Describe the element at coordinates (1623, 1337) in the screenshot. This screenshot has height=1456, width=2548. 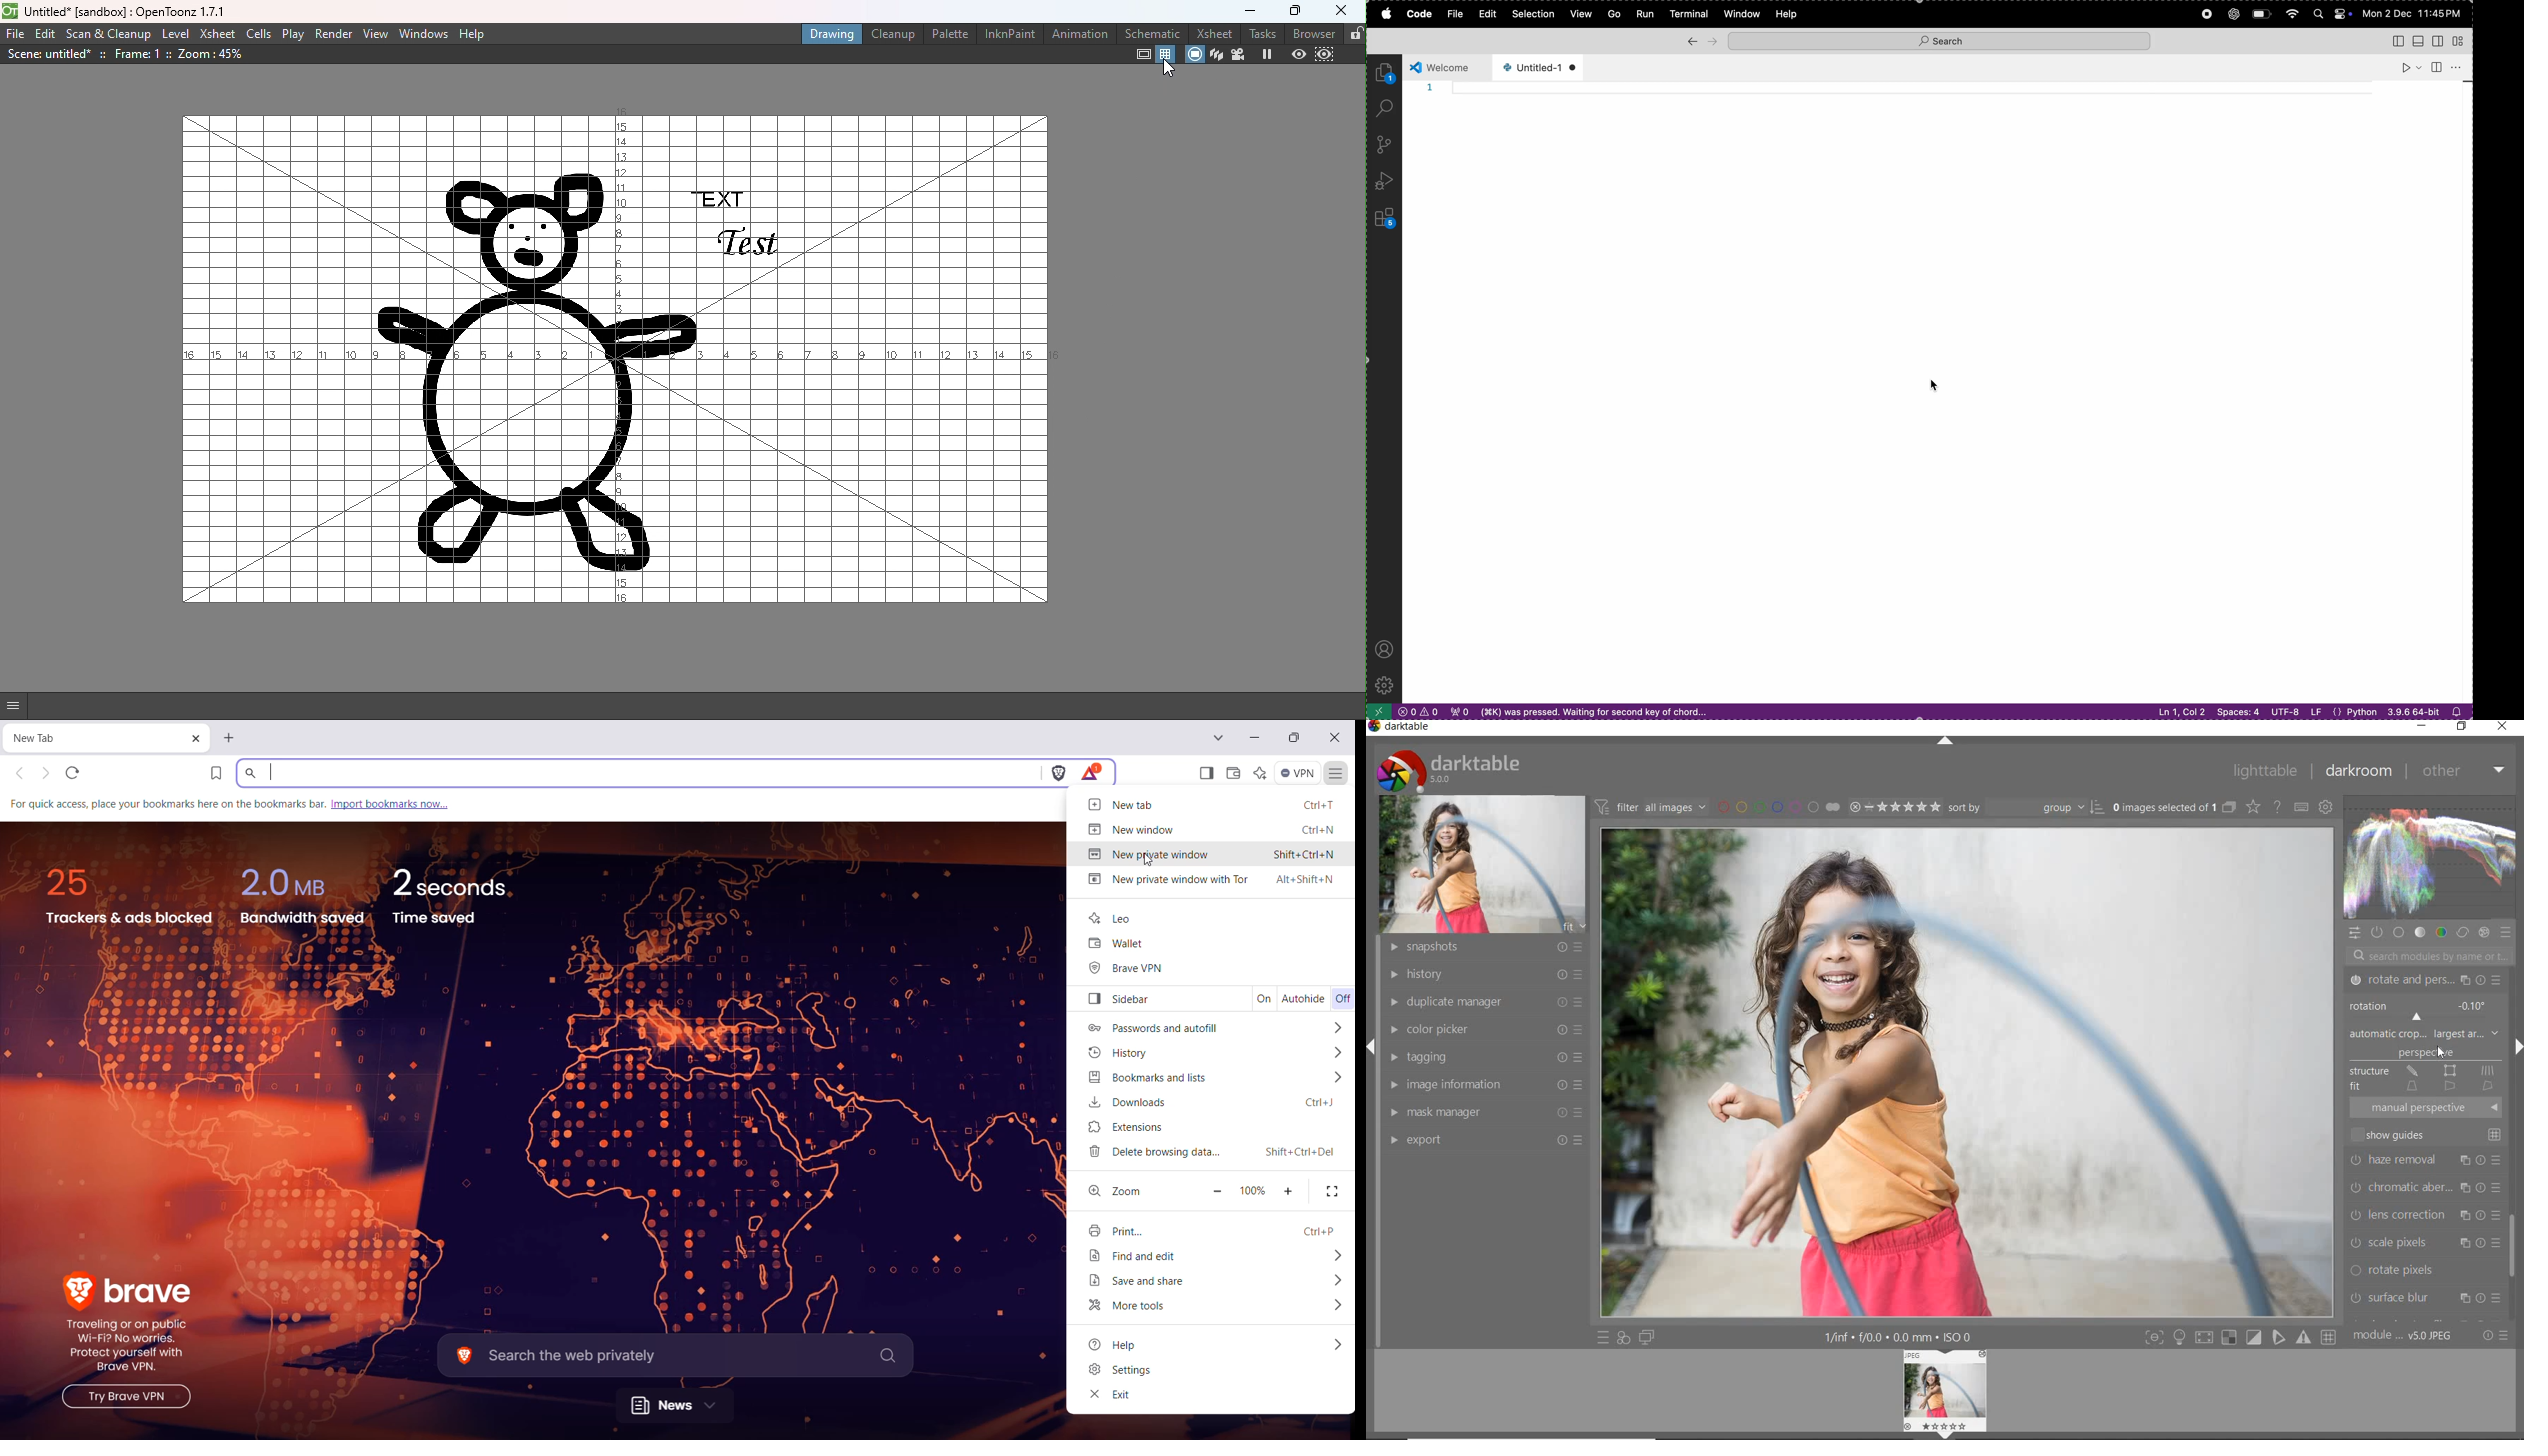
I see `quick access for applying of your style` at that location.